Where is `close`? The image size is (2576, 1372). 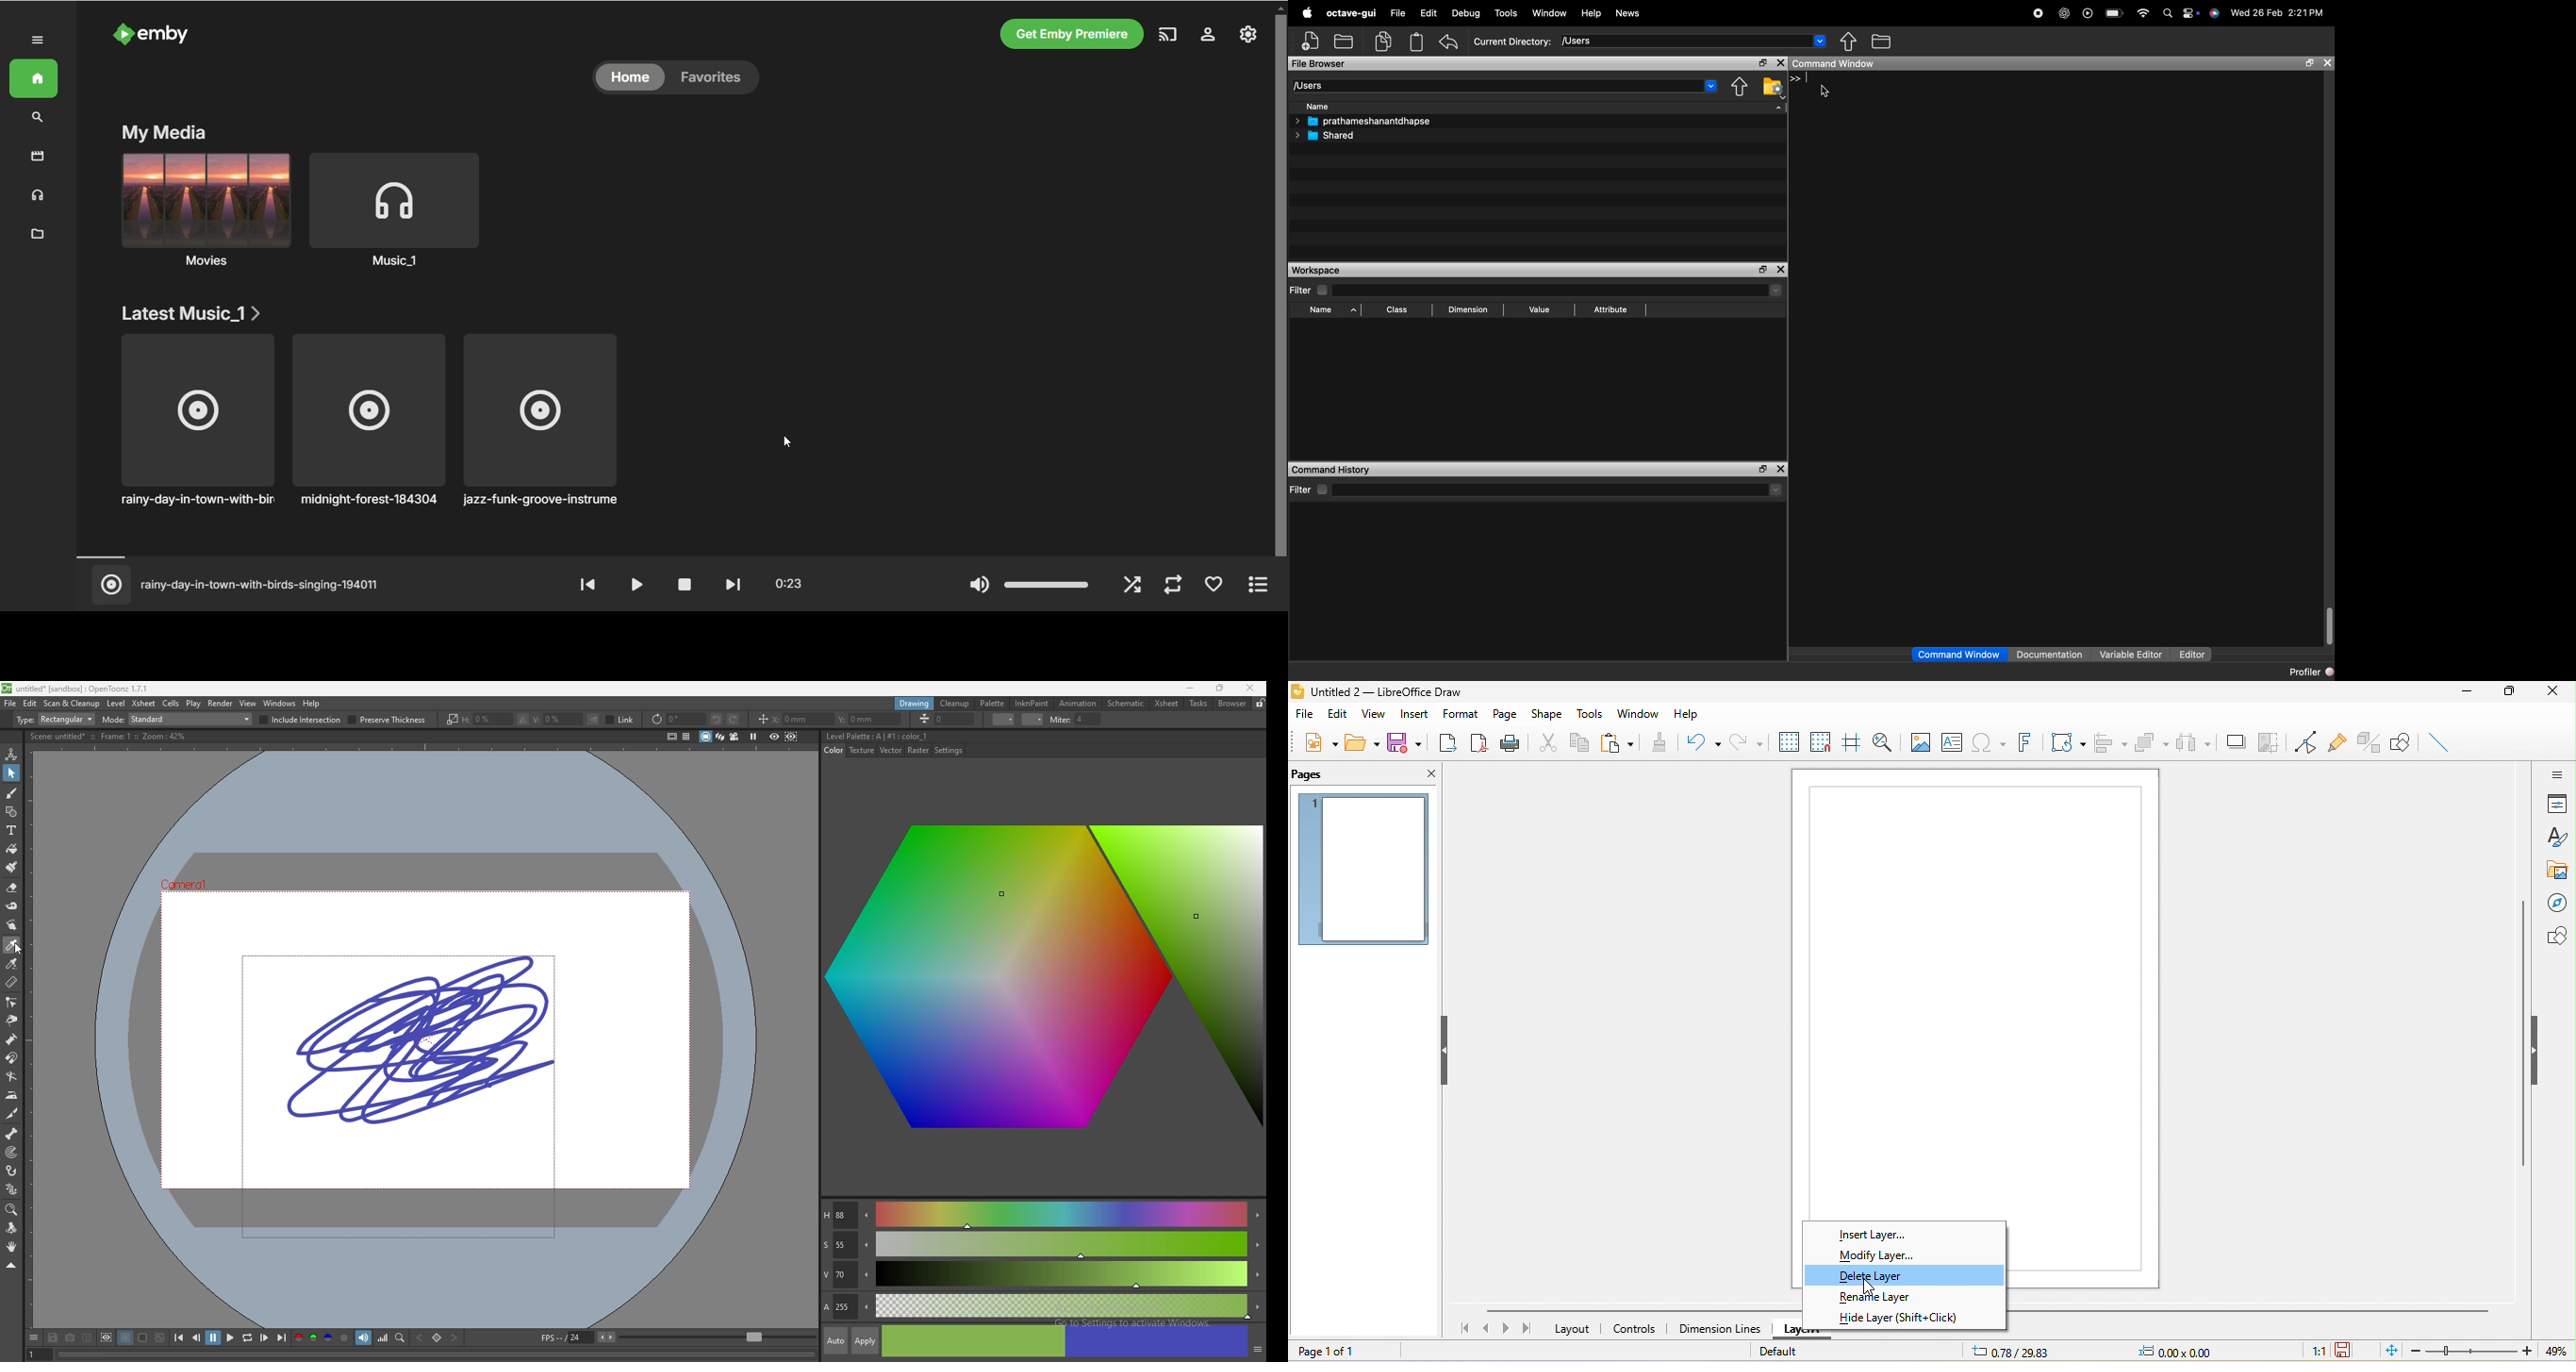 close is located at coordinates (1428, 772).